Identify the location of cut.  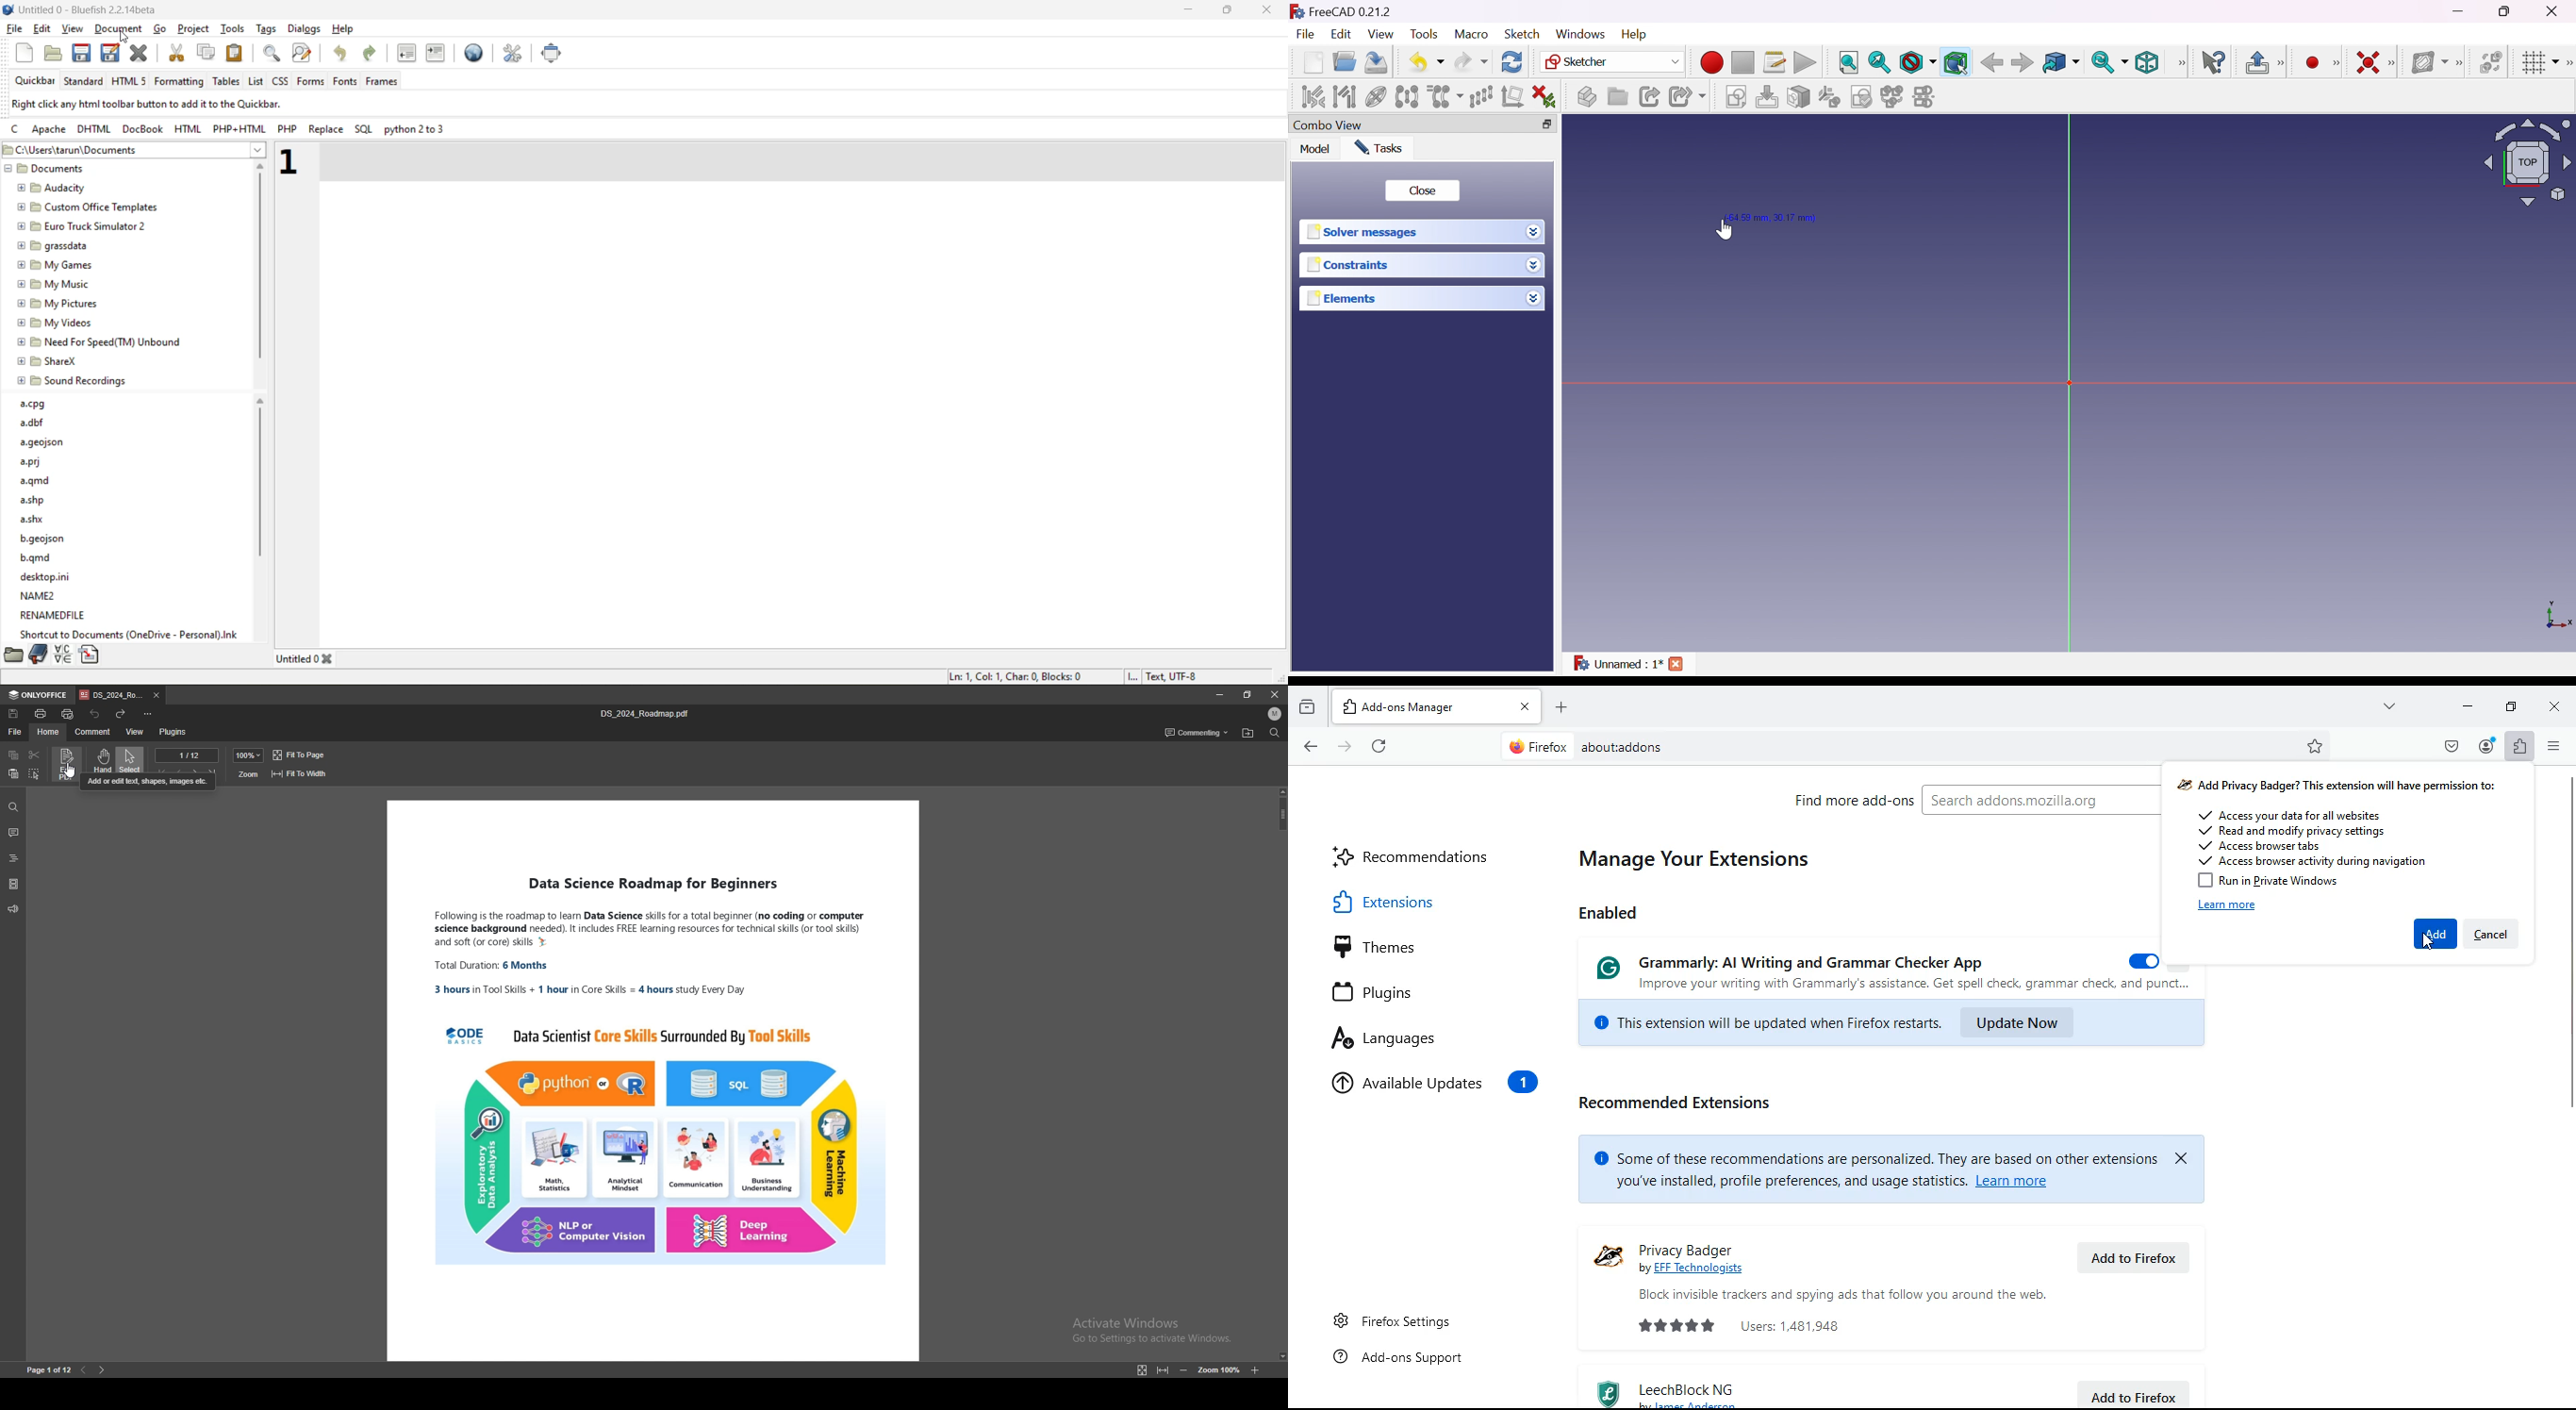
(34, 754).